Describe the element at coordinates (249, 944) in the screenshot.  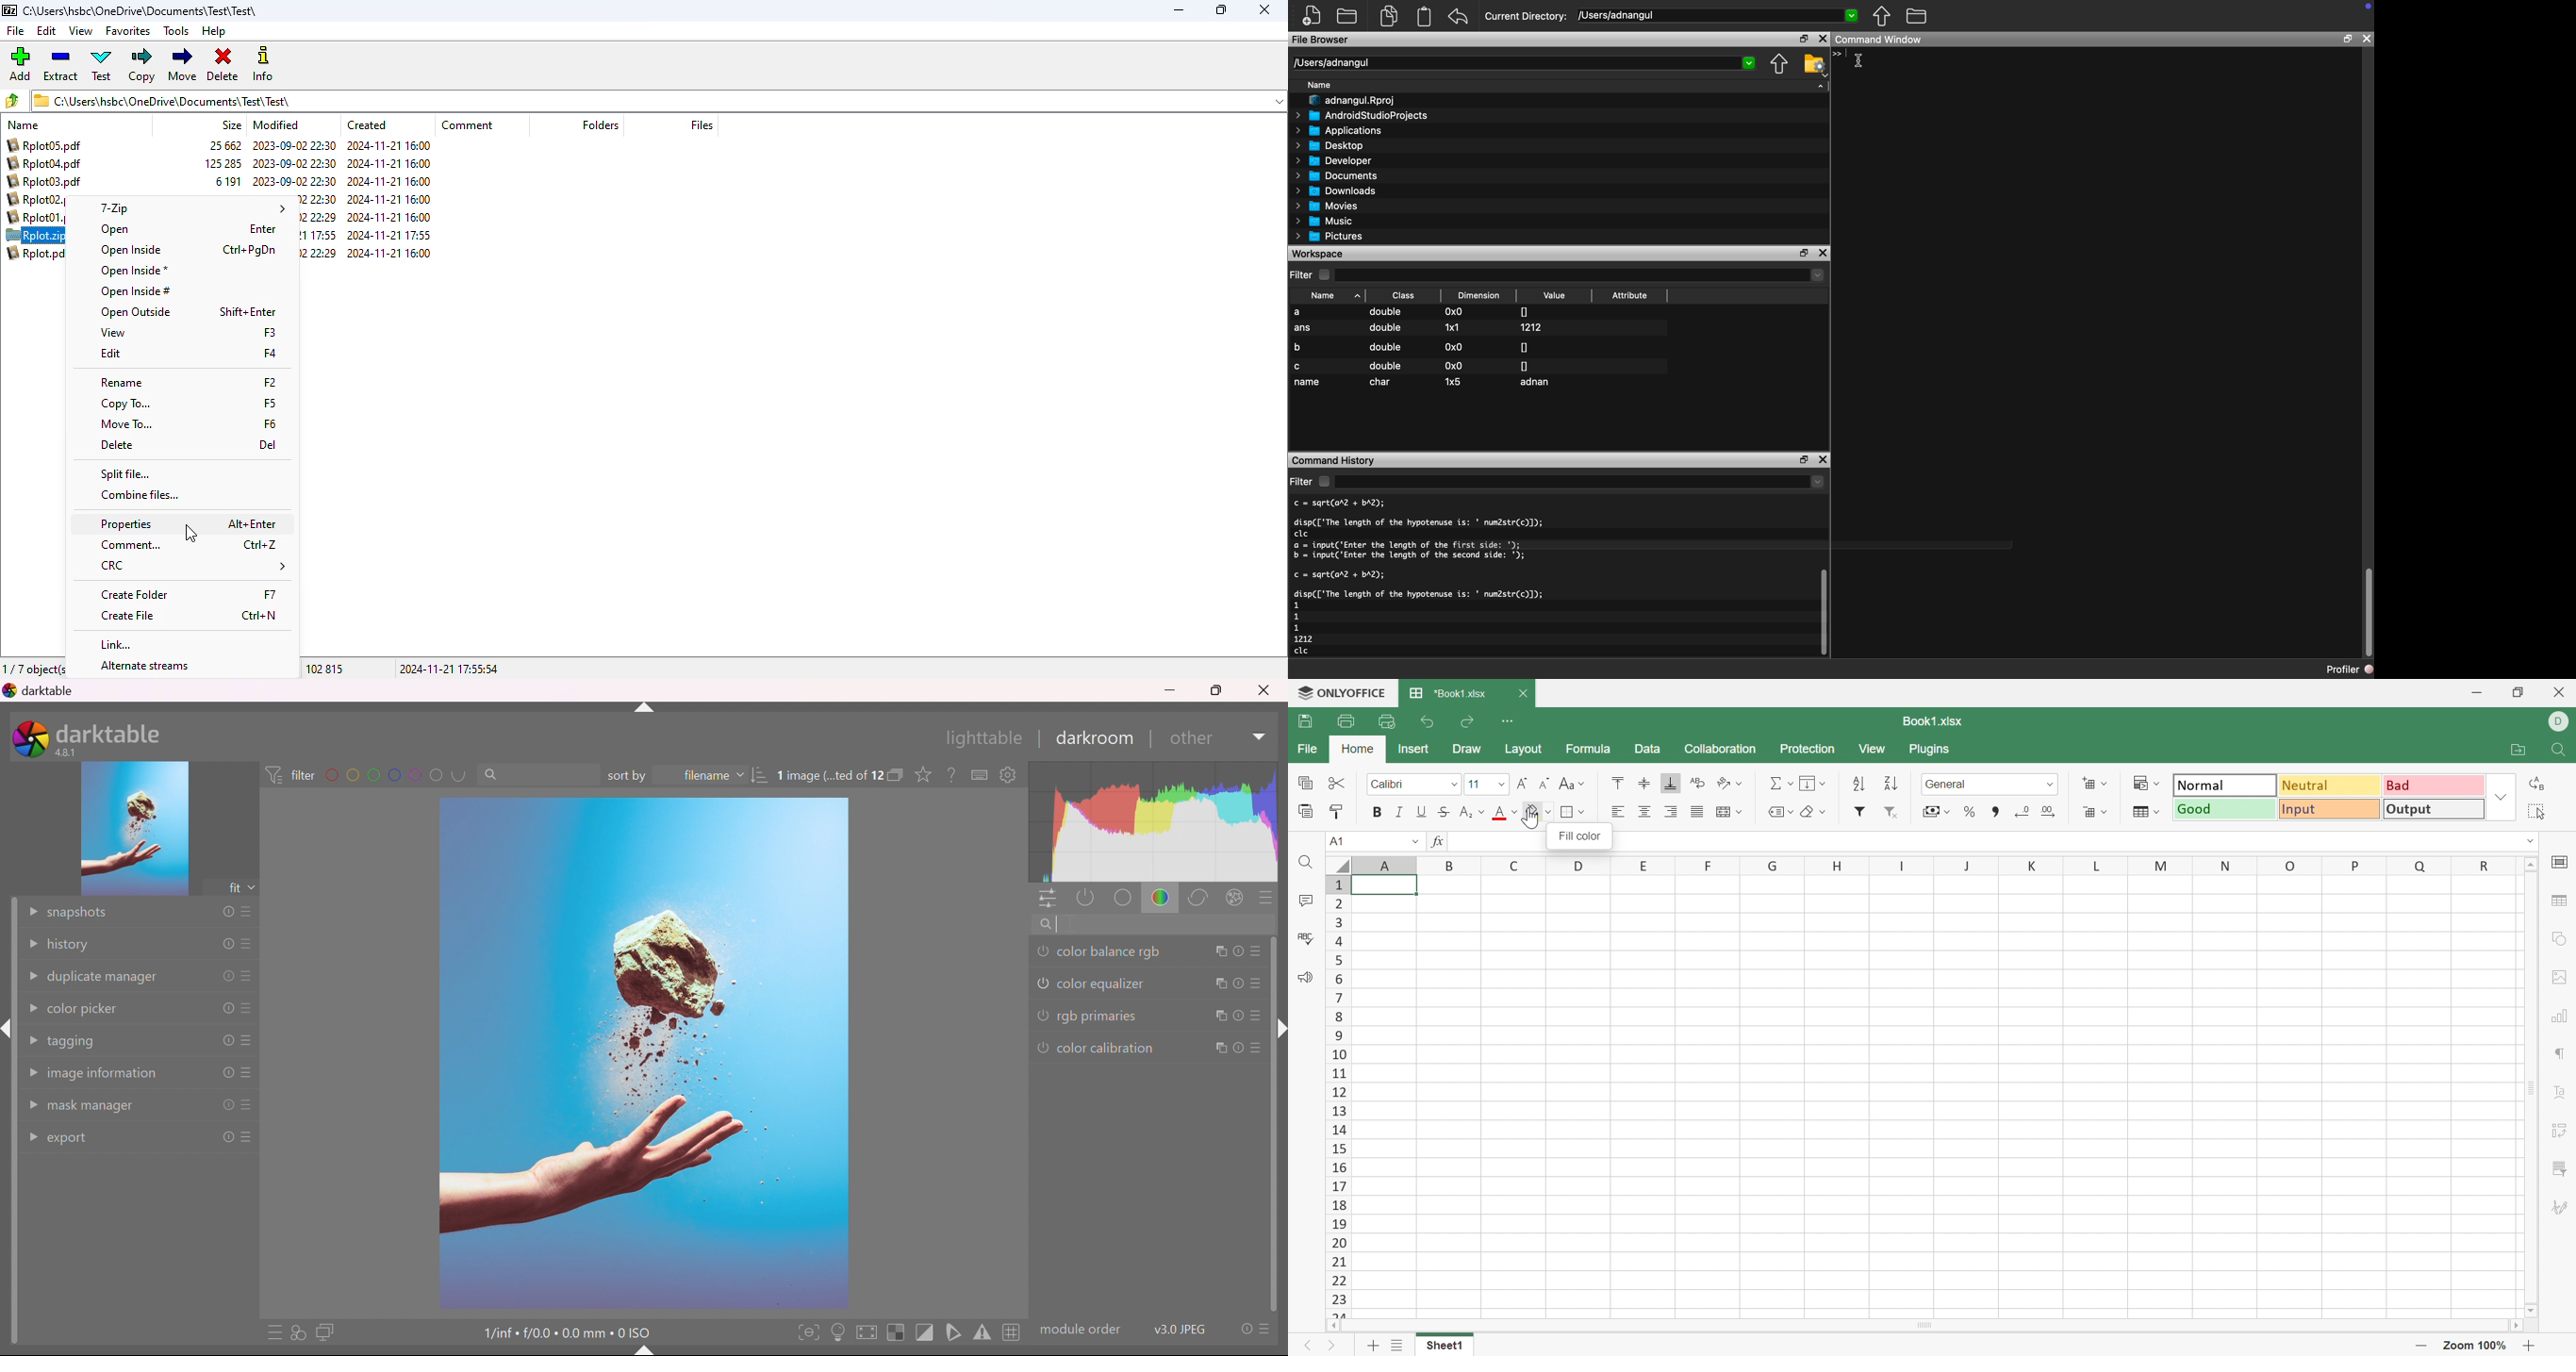
I see `presets` at that location.